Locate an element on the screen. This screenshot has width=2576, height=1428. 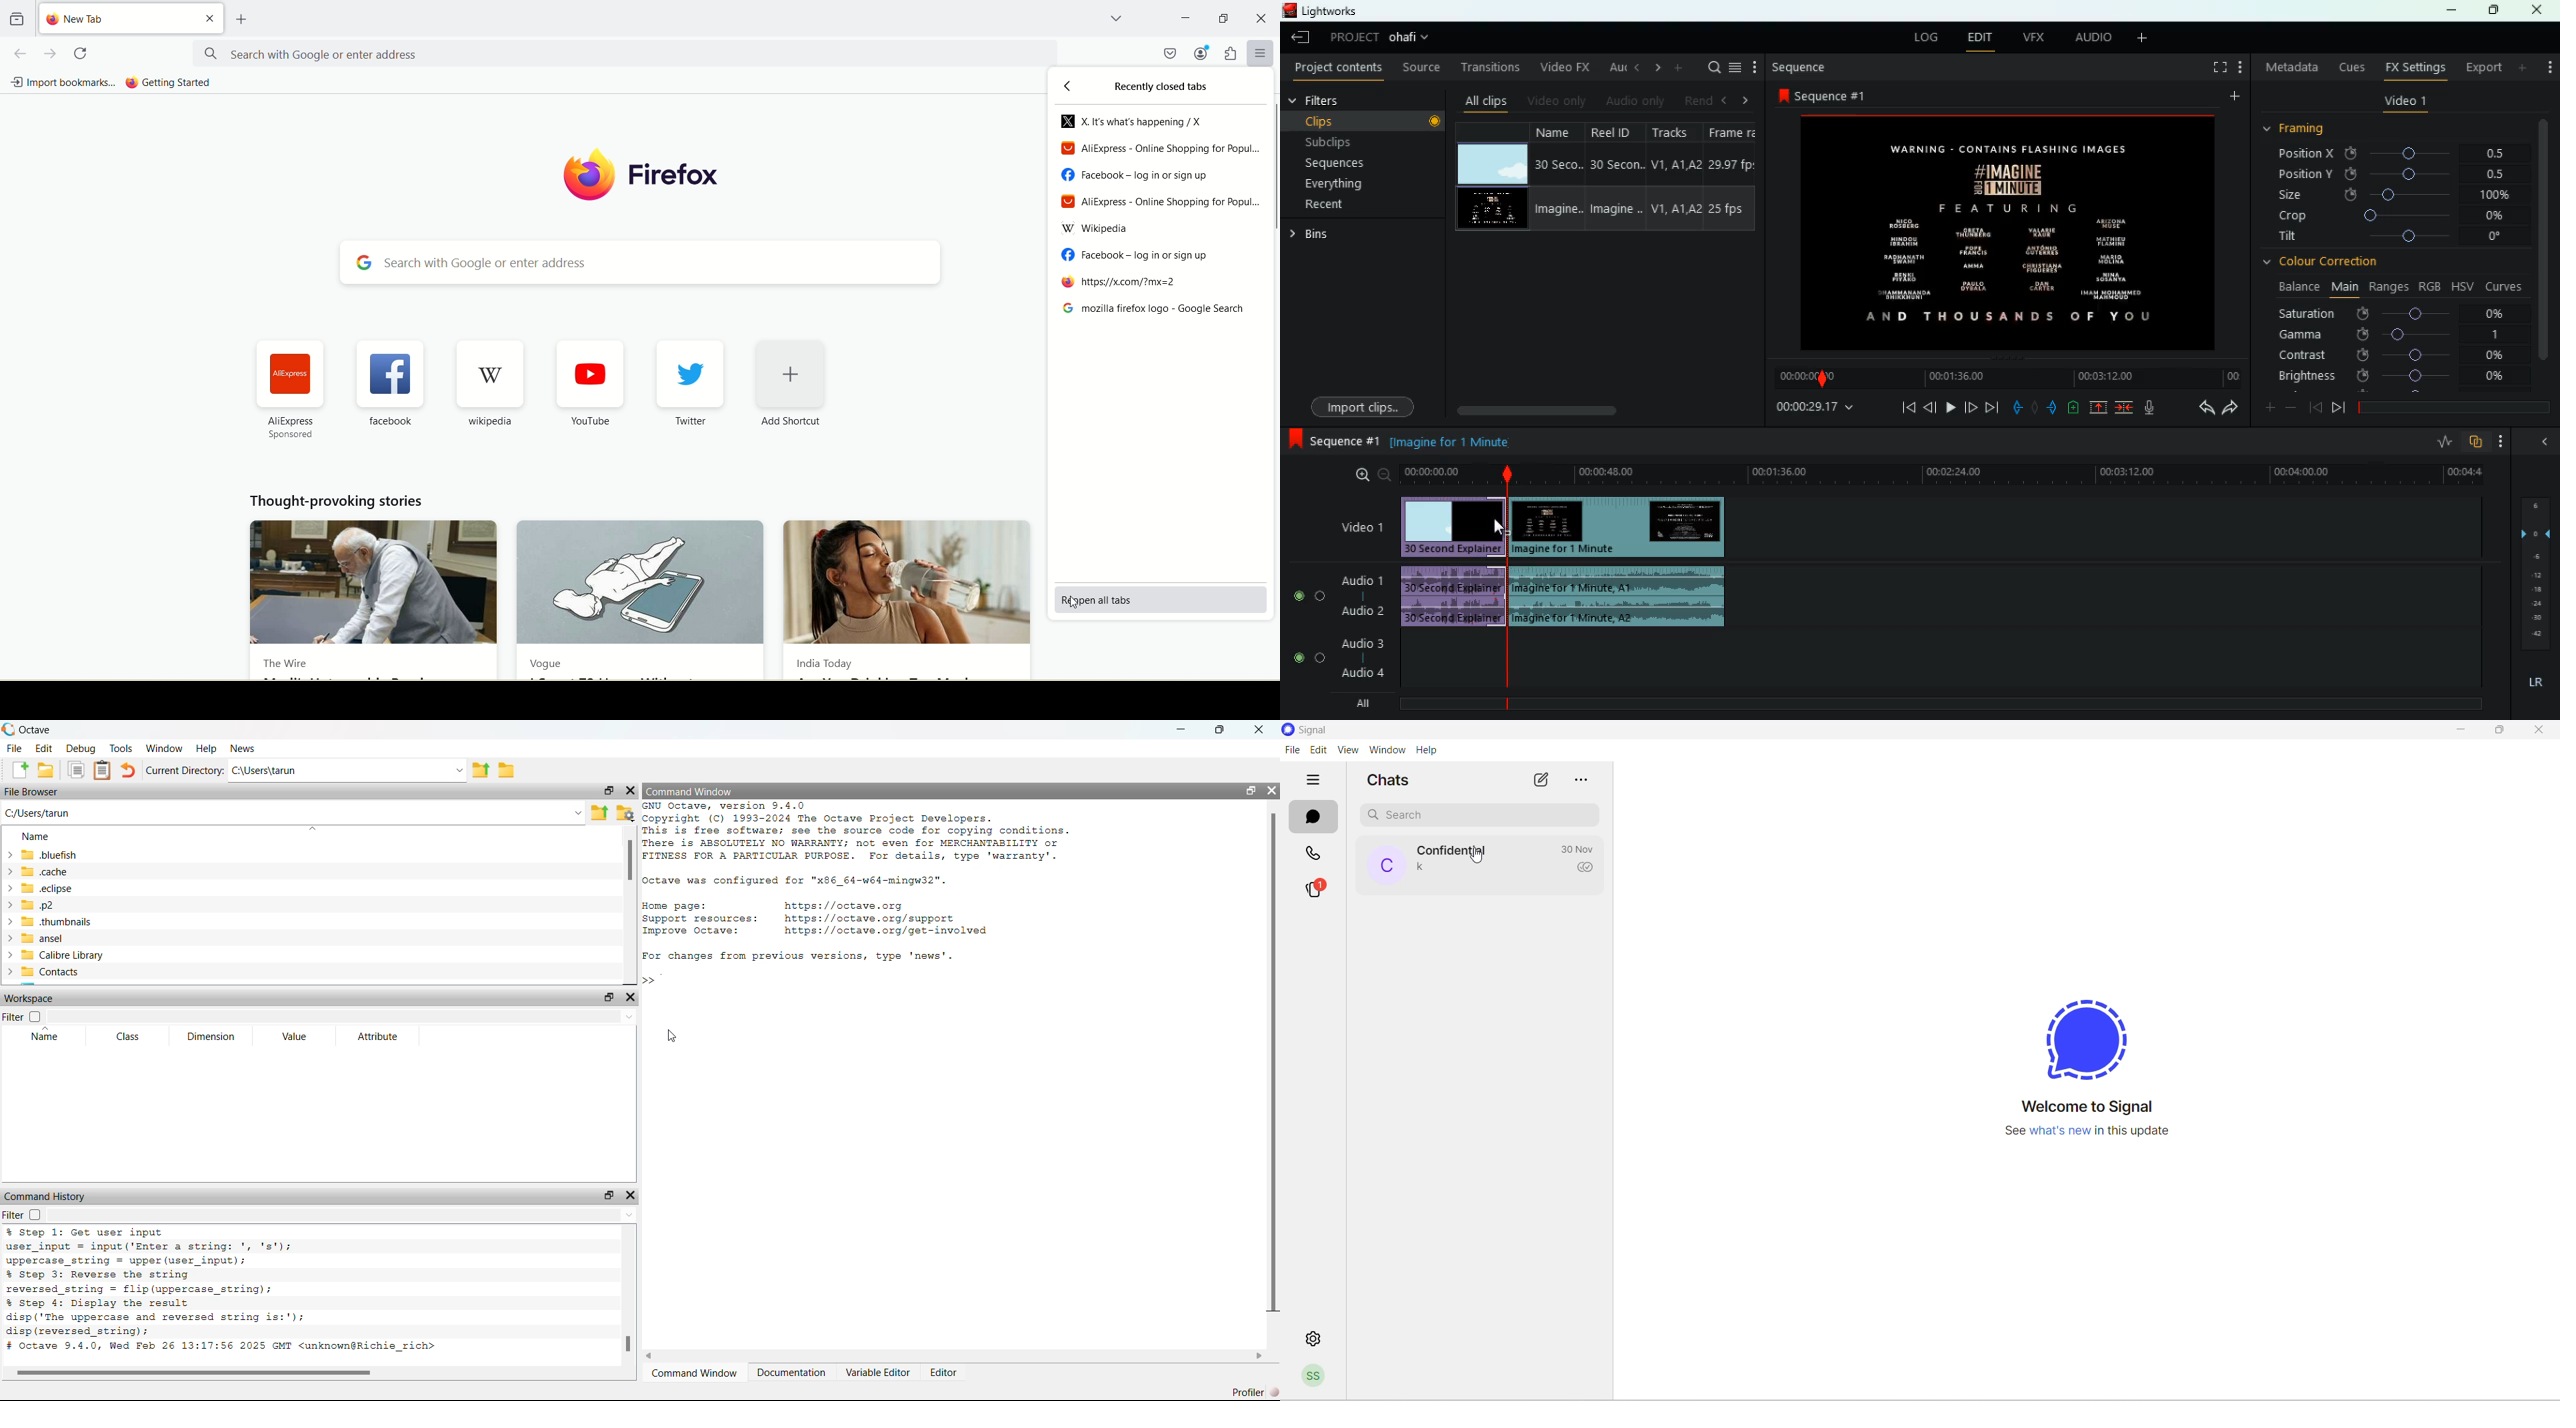
more is located at coordinates (2146, 39).